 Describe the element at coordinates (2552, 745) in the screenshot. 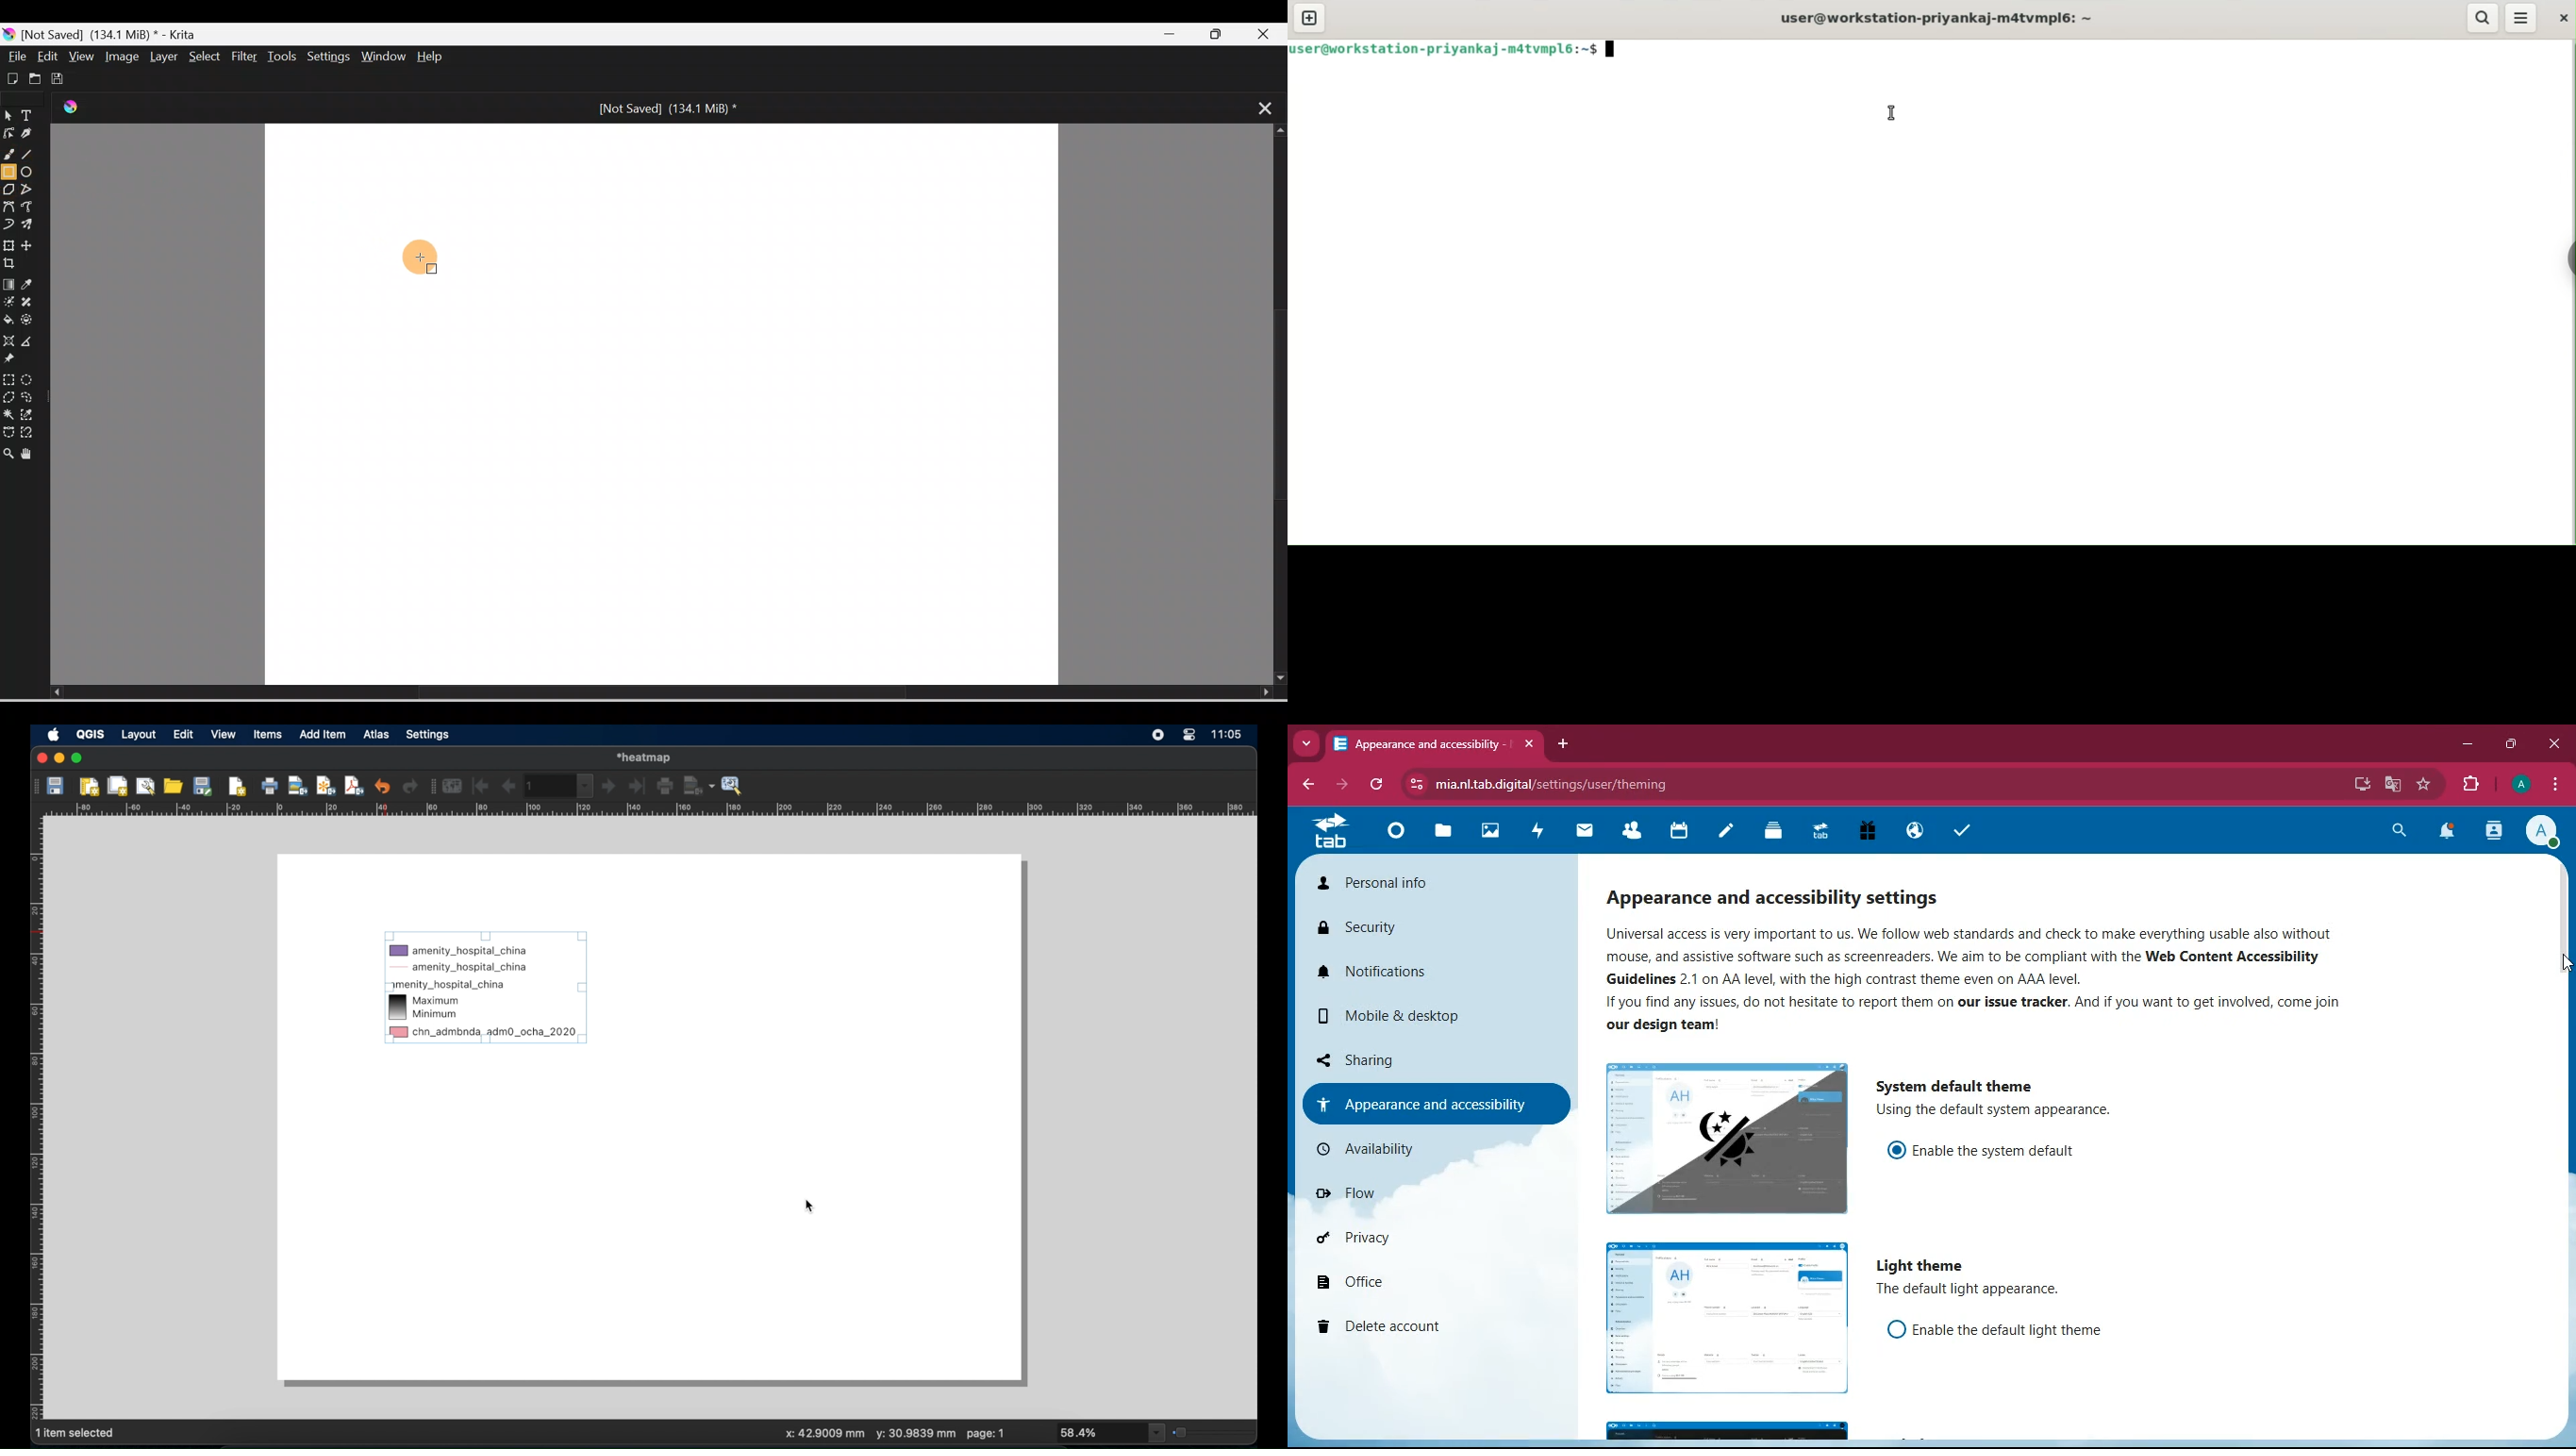

I see `close` at that location.